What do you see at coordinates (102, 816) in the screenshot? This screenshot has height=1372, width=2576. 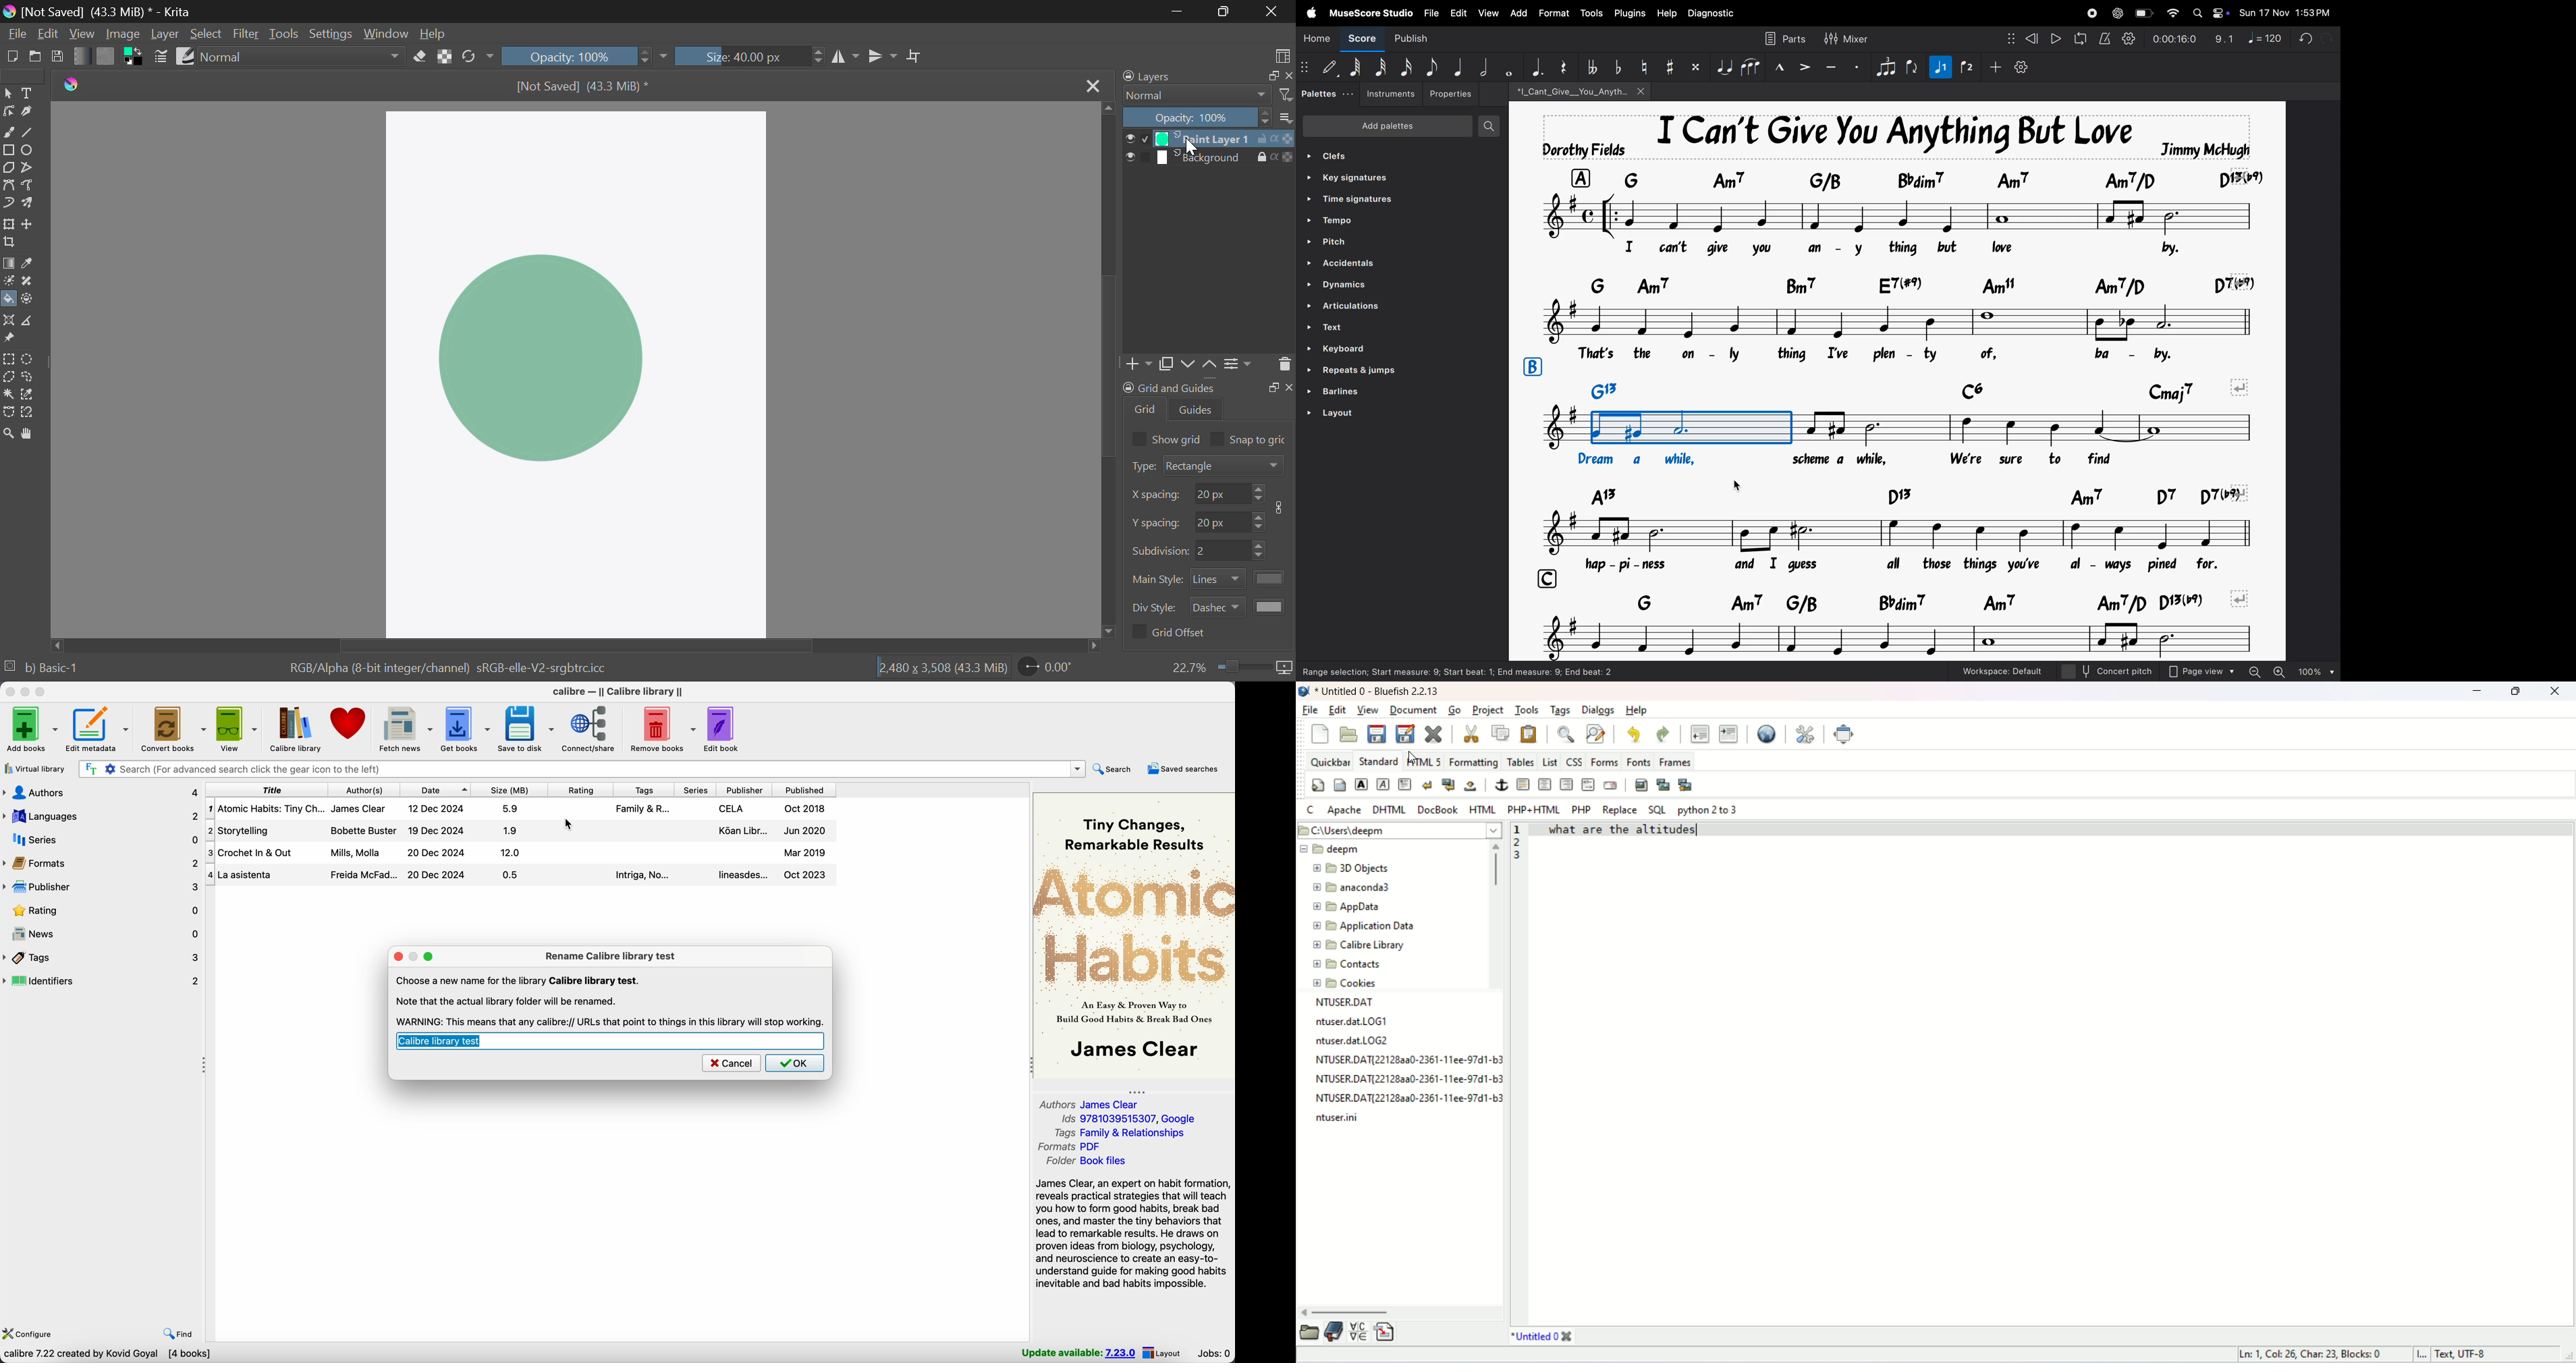 I see `languages` at bounding box center [102, 816].